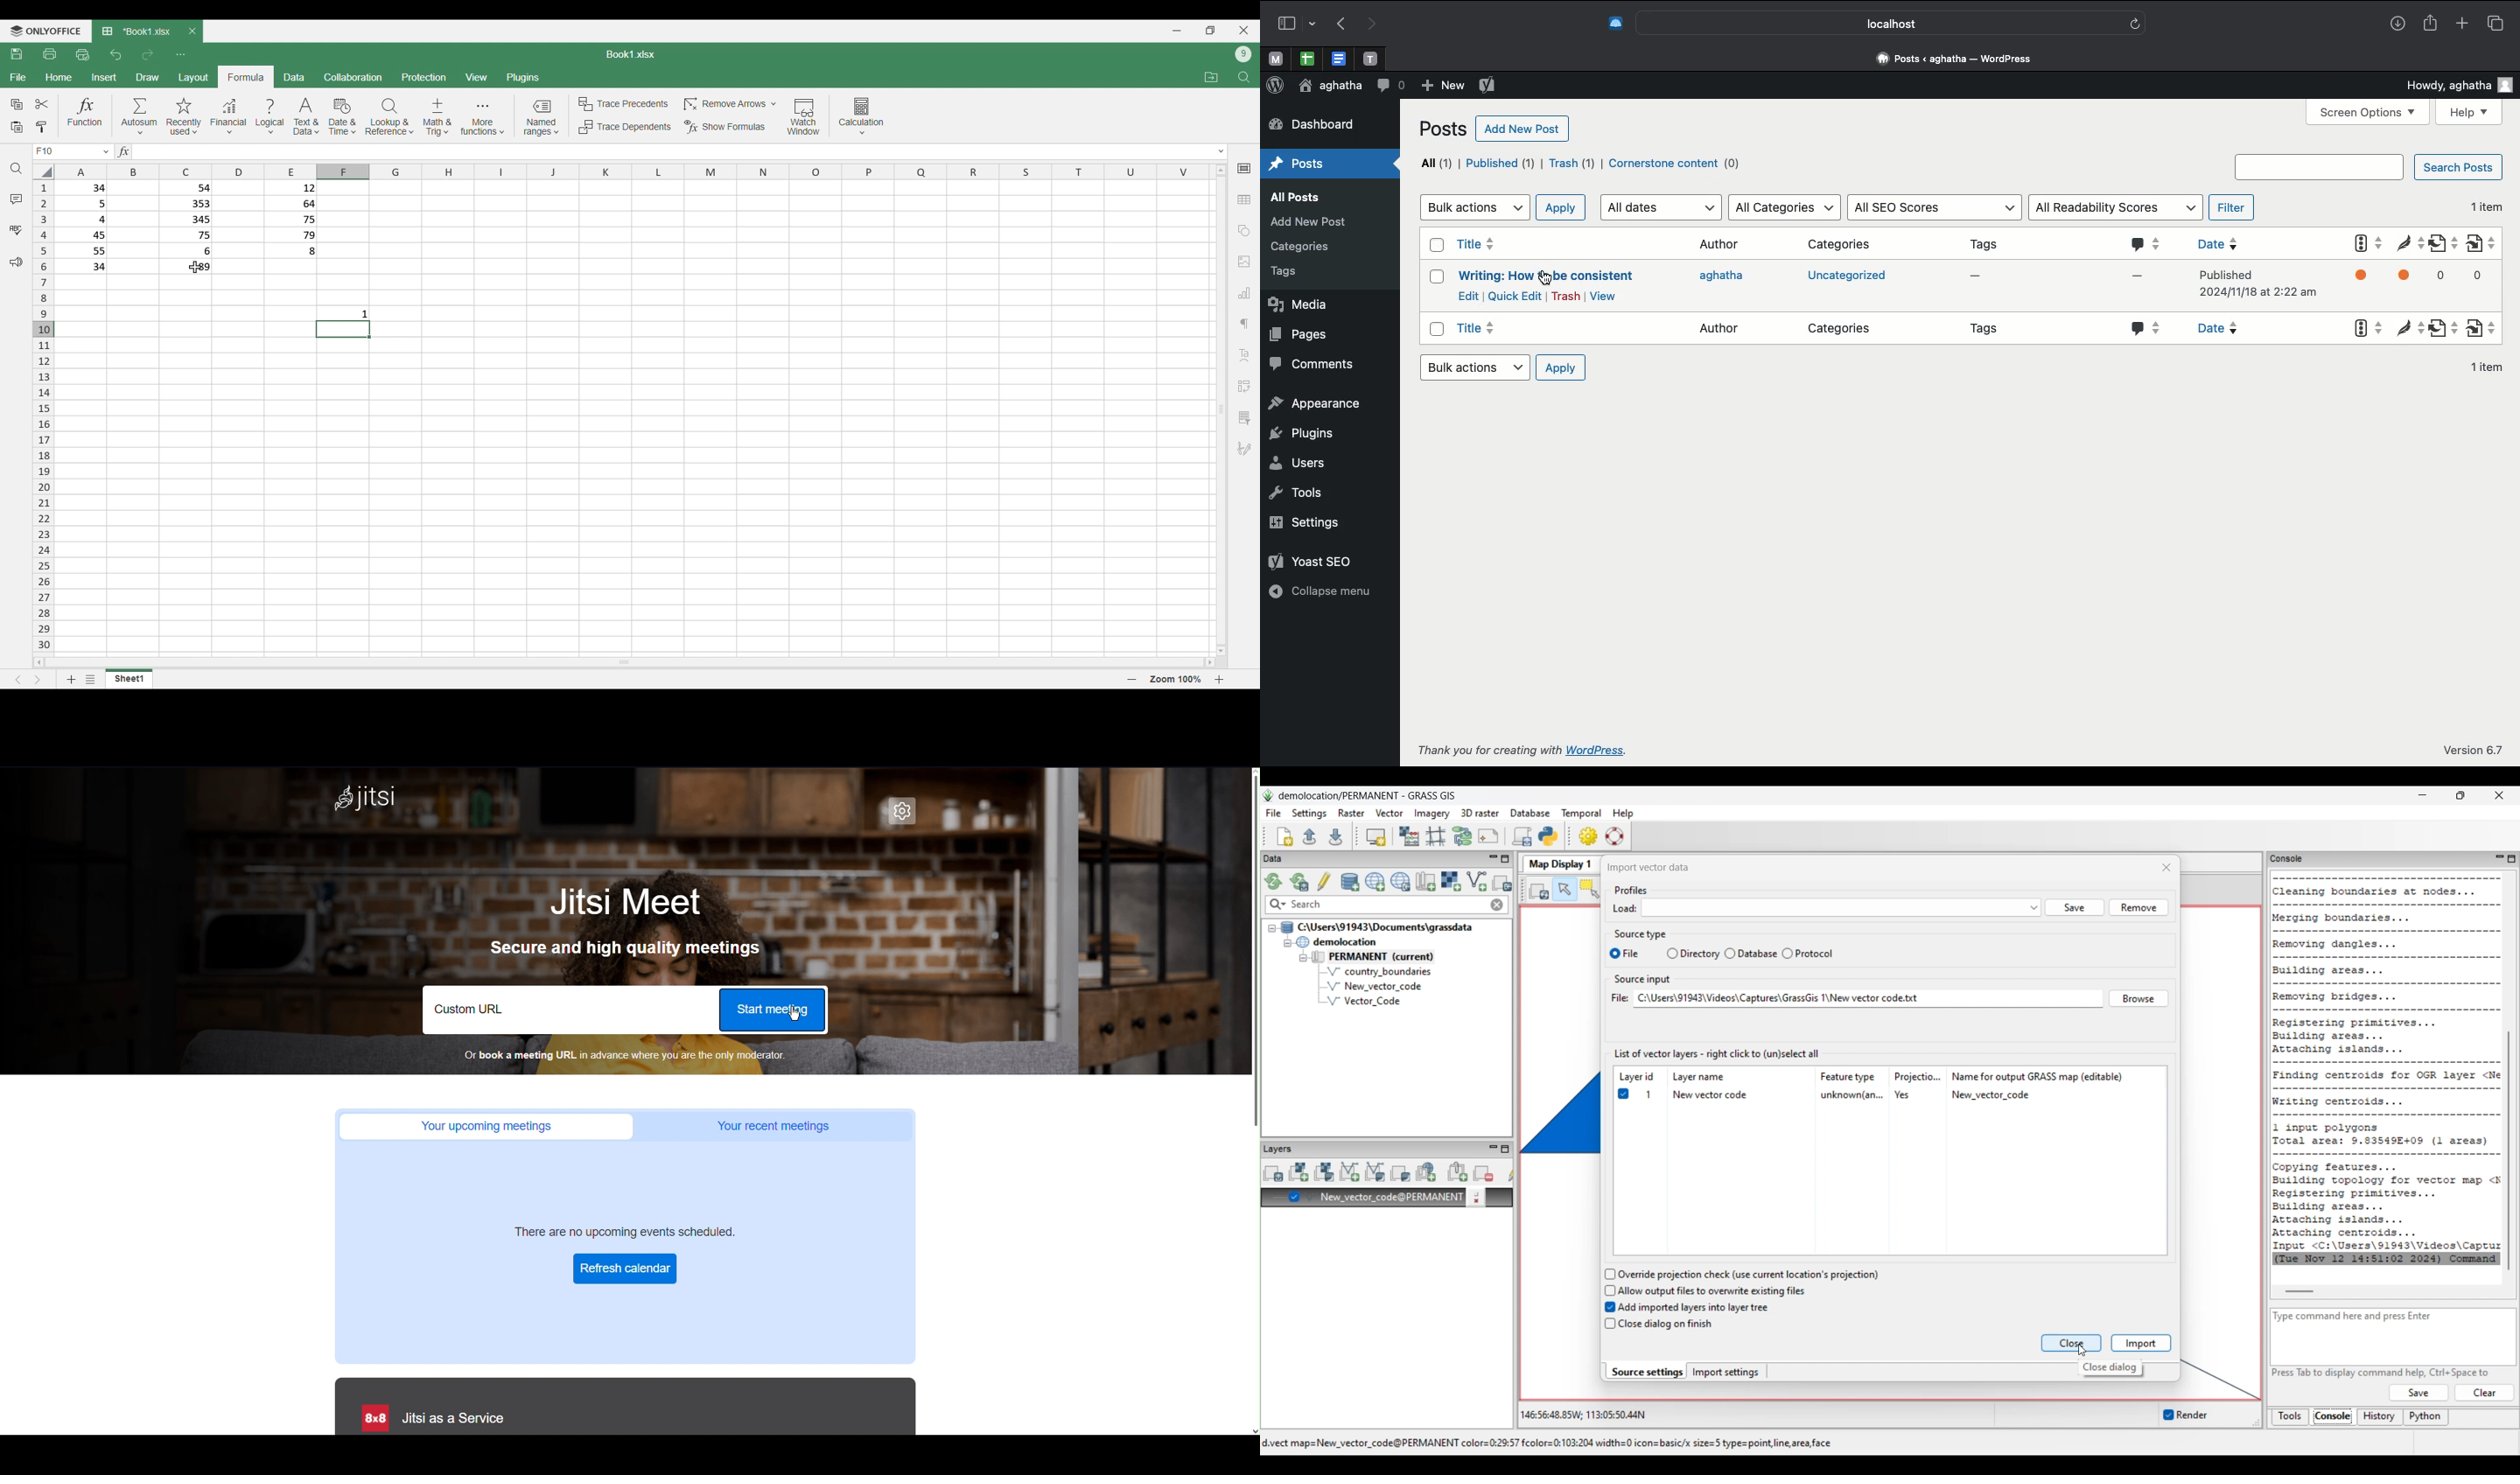 Image resolution: width=2520 pixels, height=1484 pixels. What do you see at coordinates (2258, 288) in the screenshot?
I see `Date published` at bounding box center [2258, 288].